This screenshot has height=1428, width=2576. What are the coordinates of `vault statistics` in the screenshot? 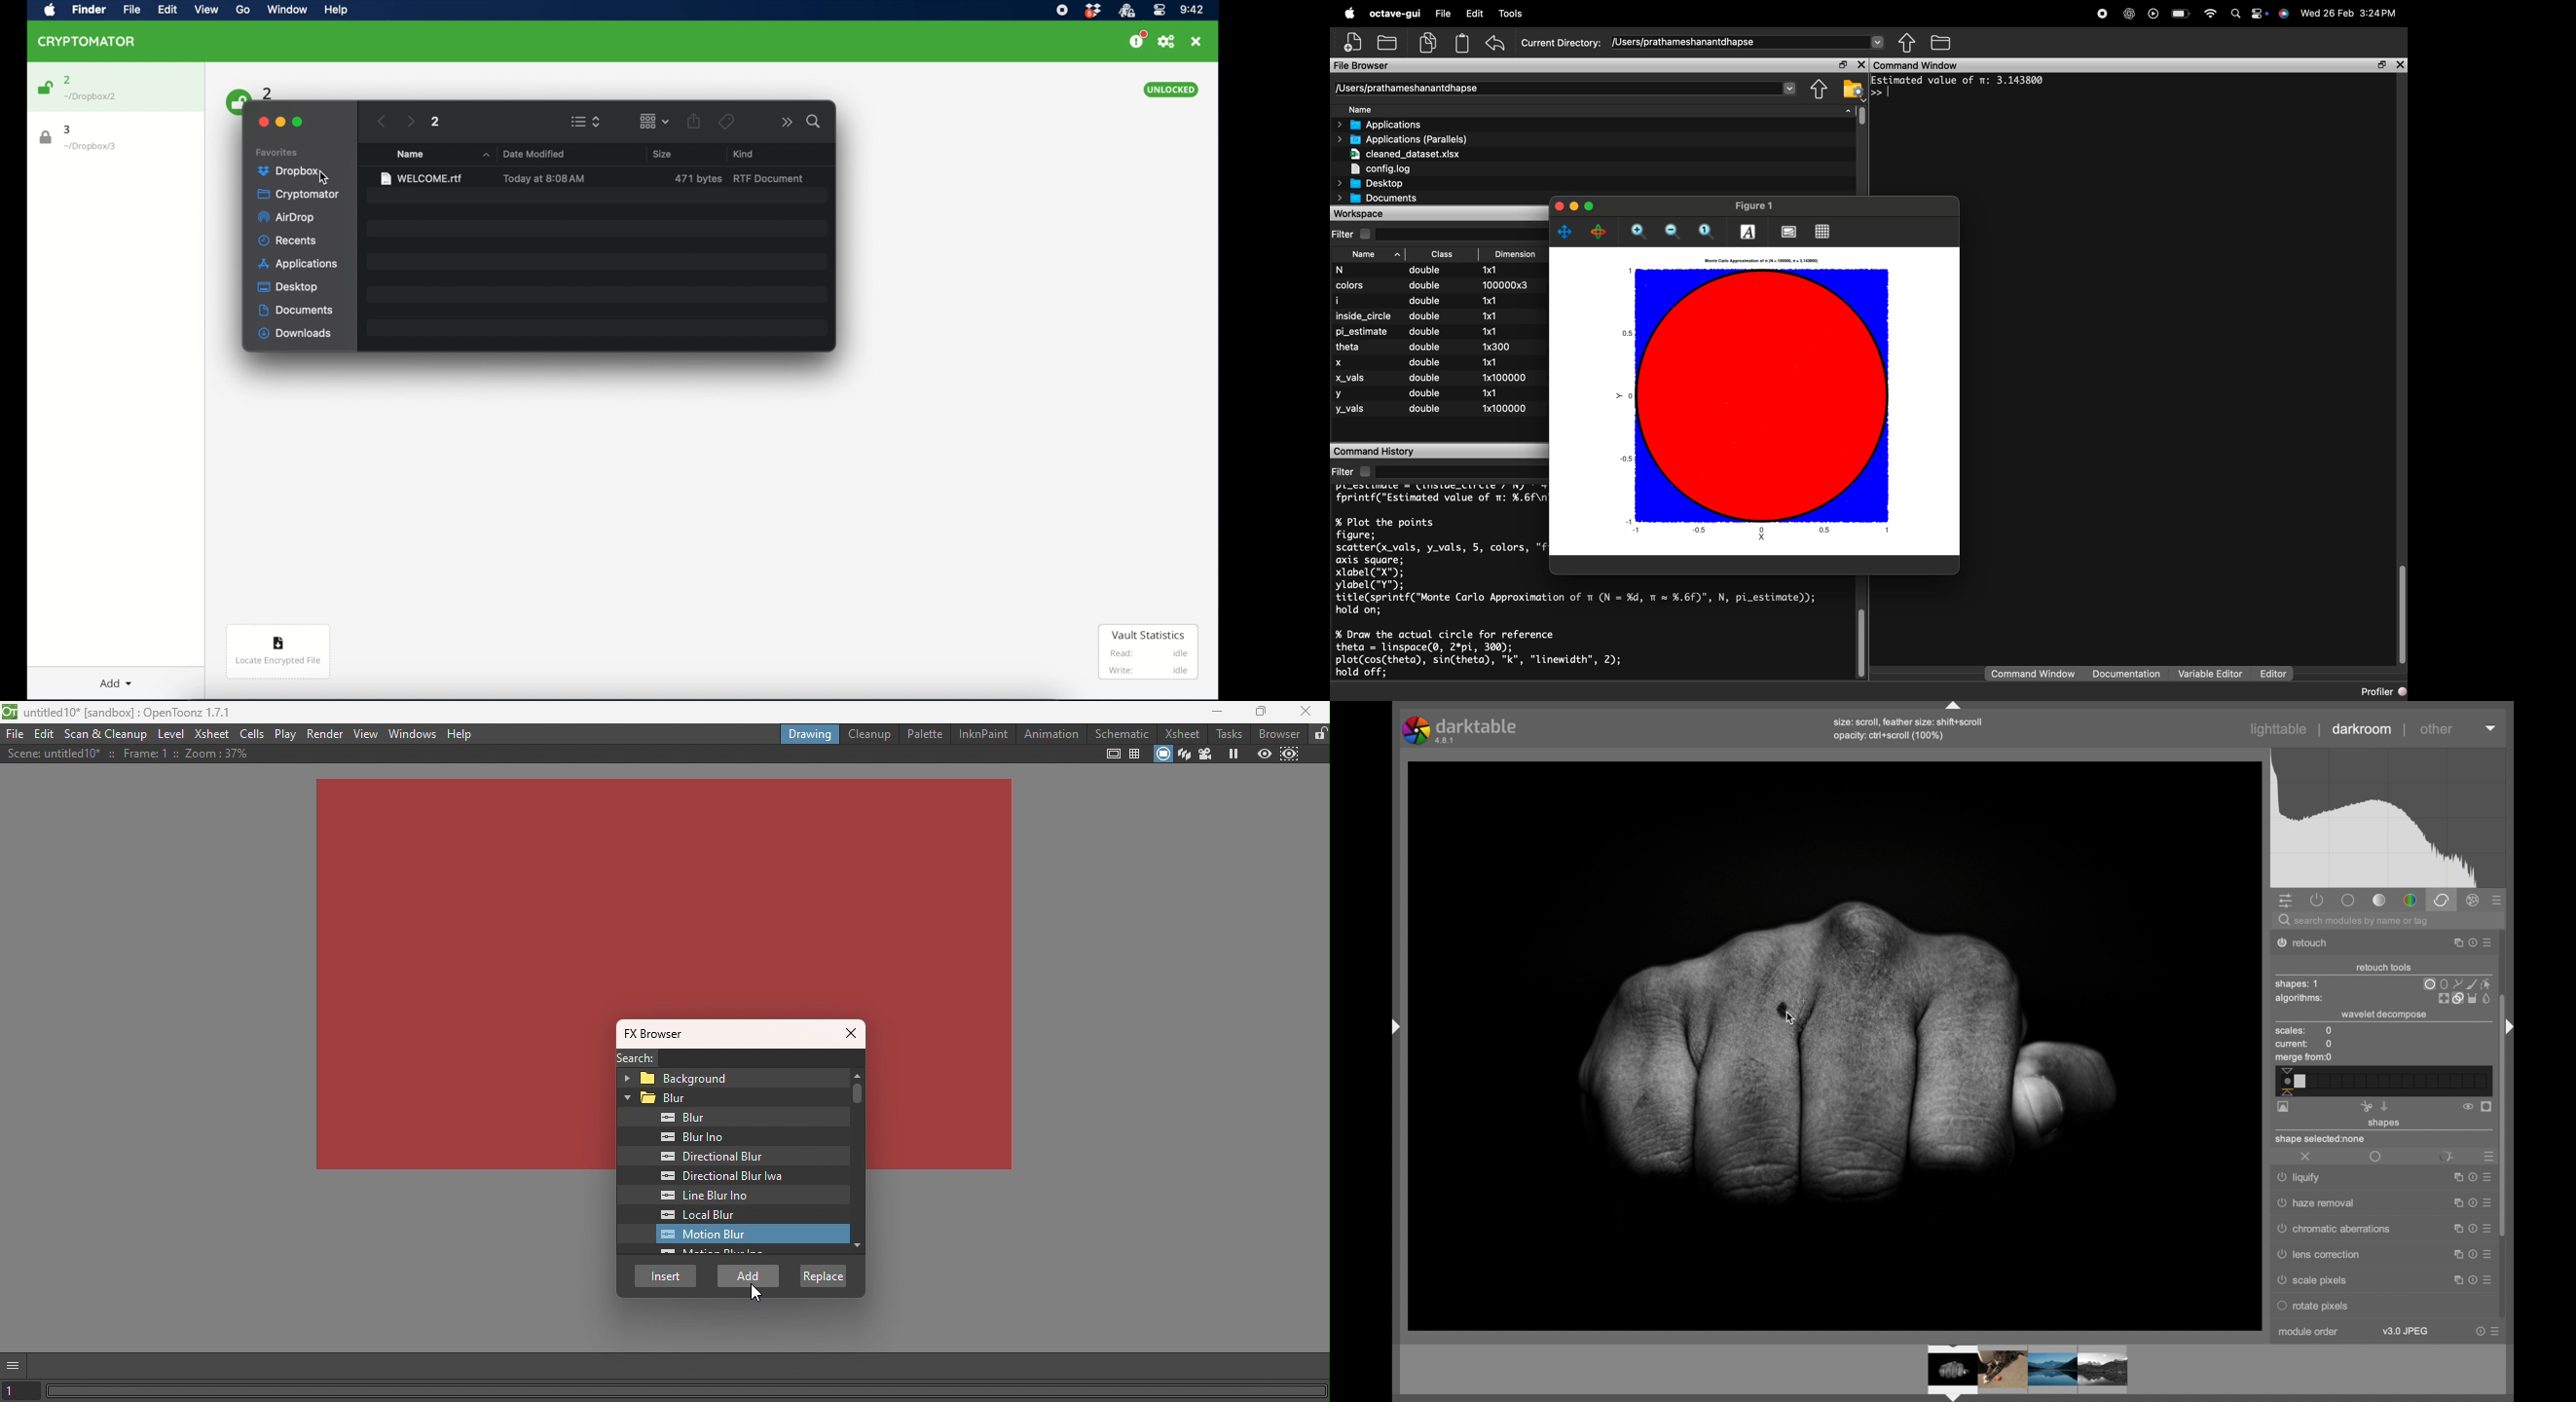 It's located at (1149, 653).